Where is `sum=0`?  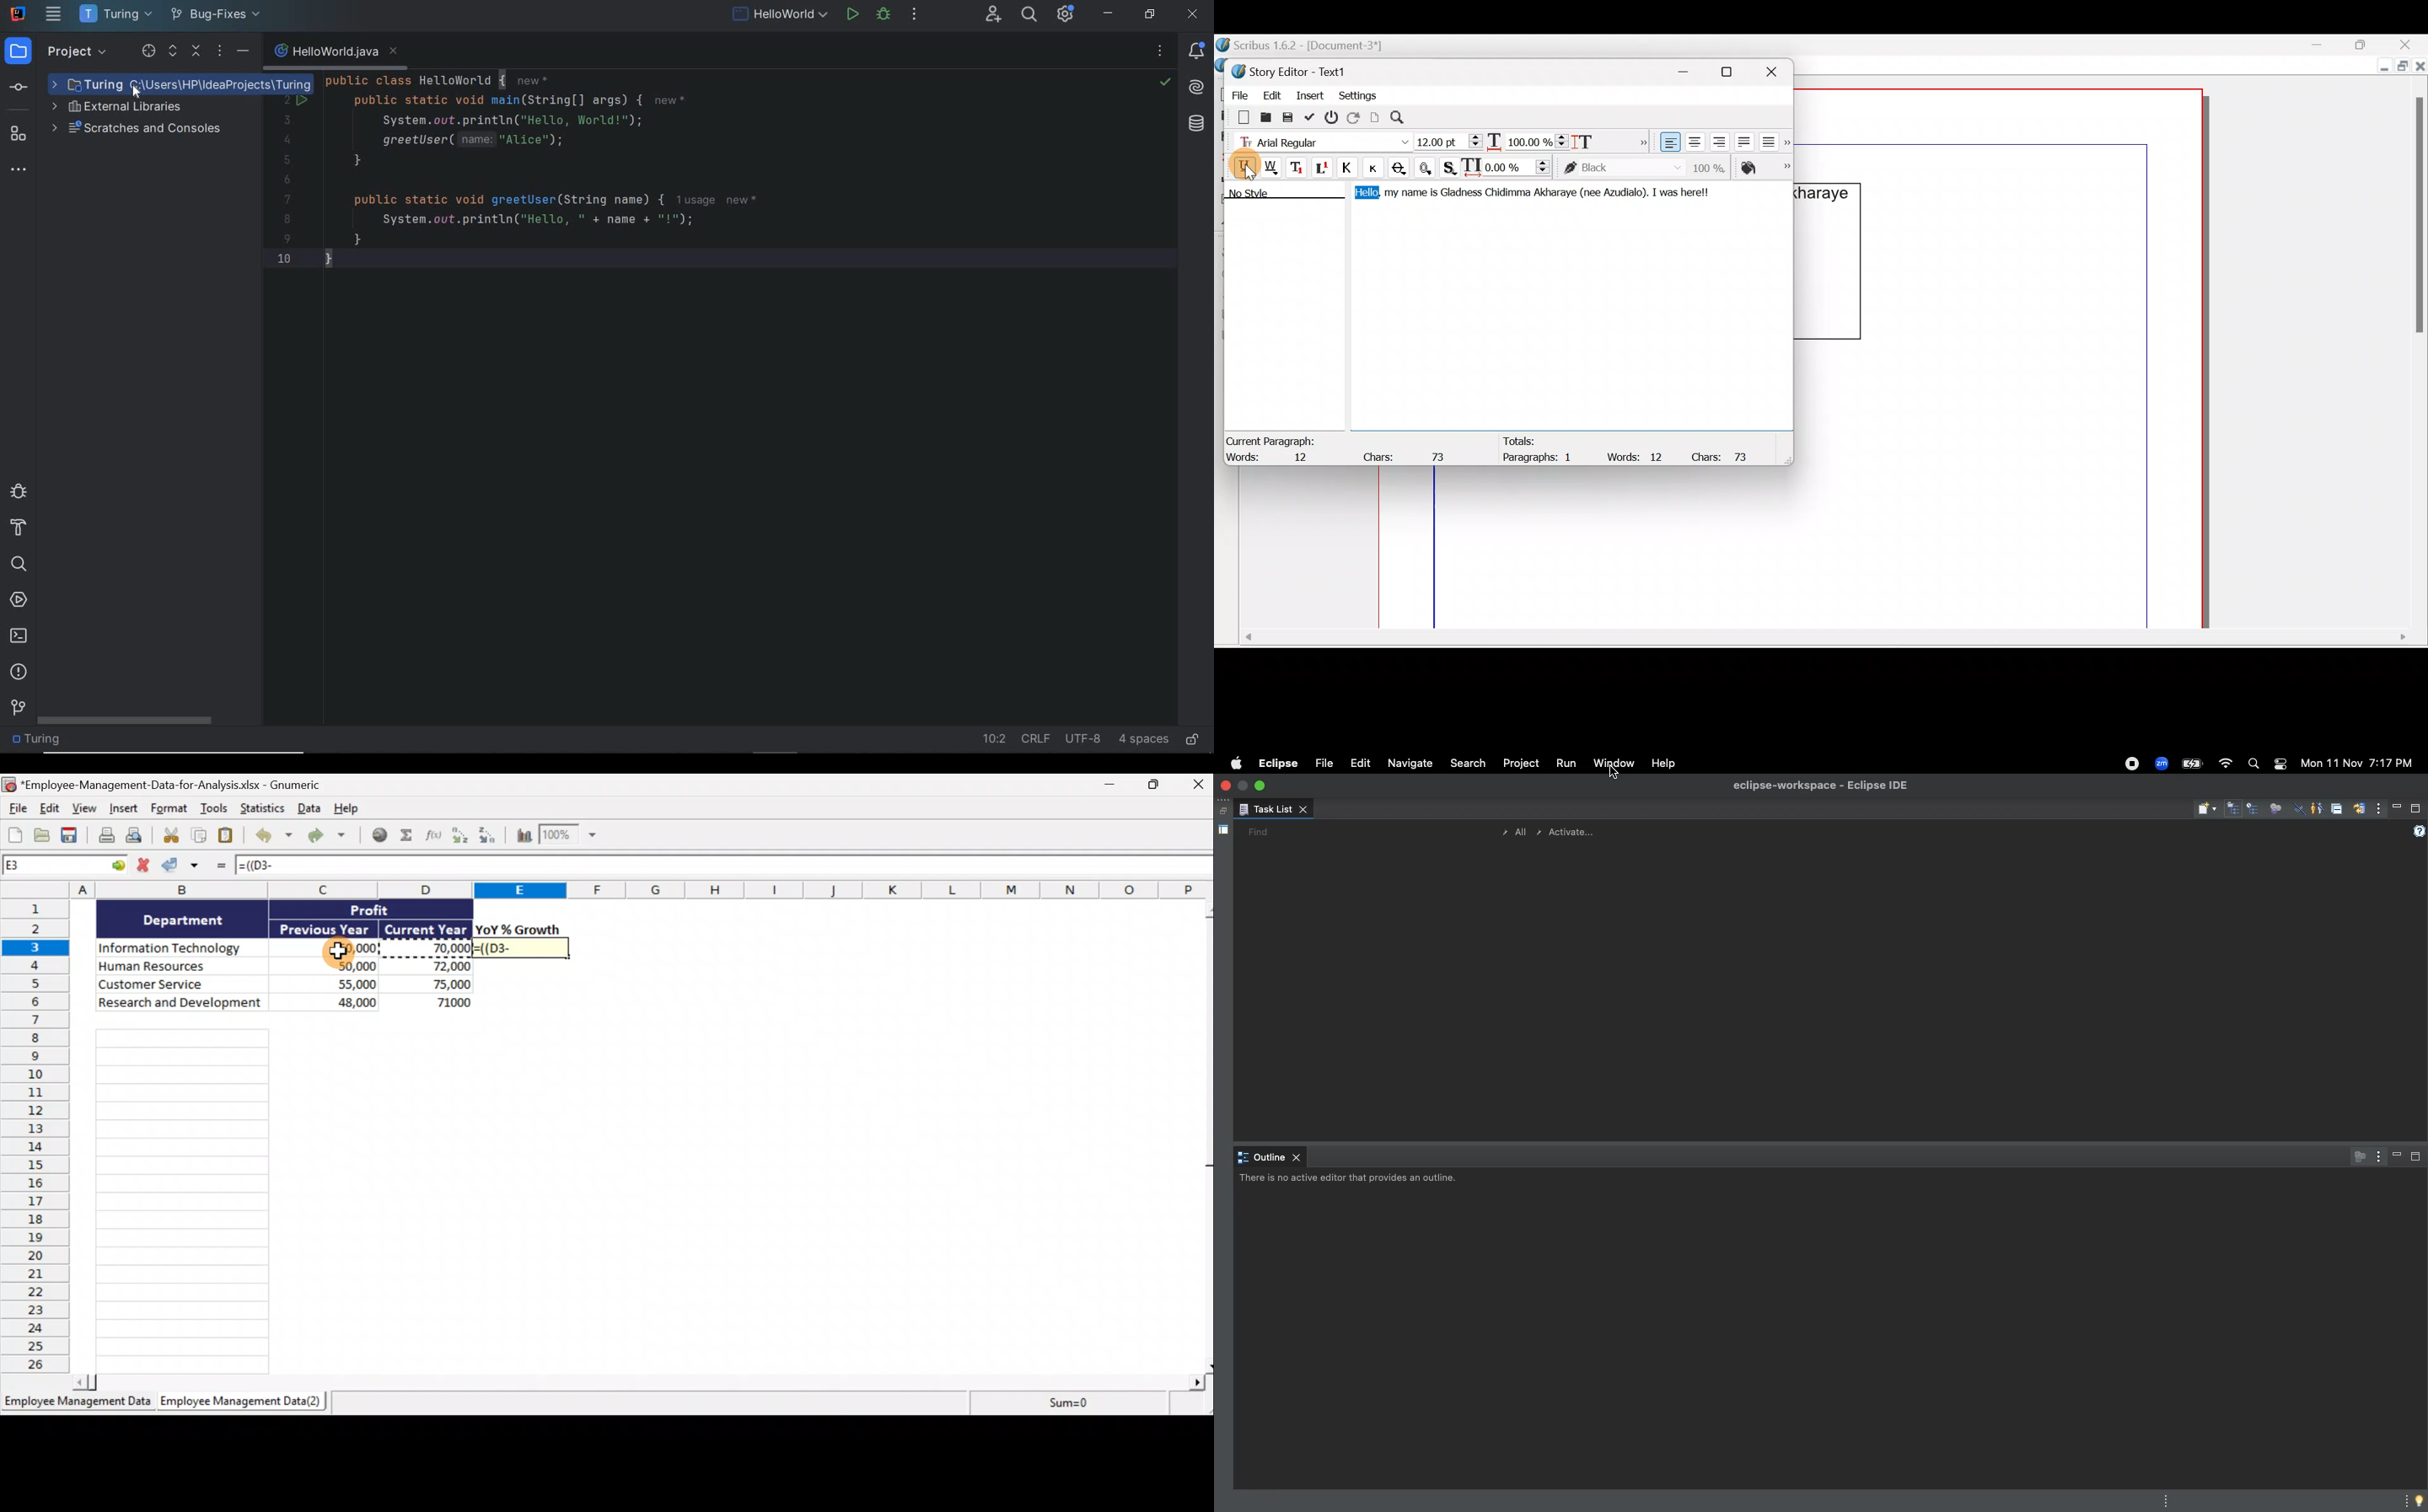
sum=0 is located at coordinates (1090, 1405).